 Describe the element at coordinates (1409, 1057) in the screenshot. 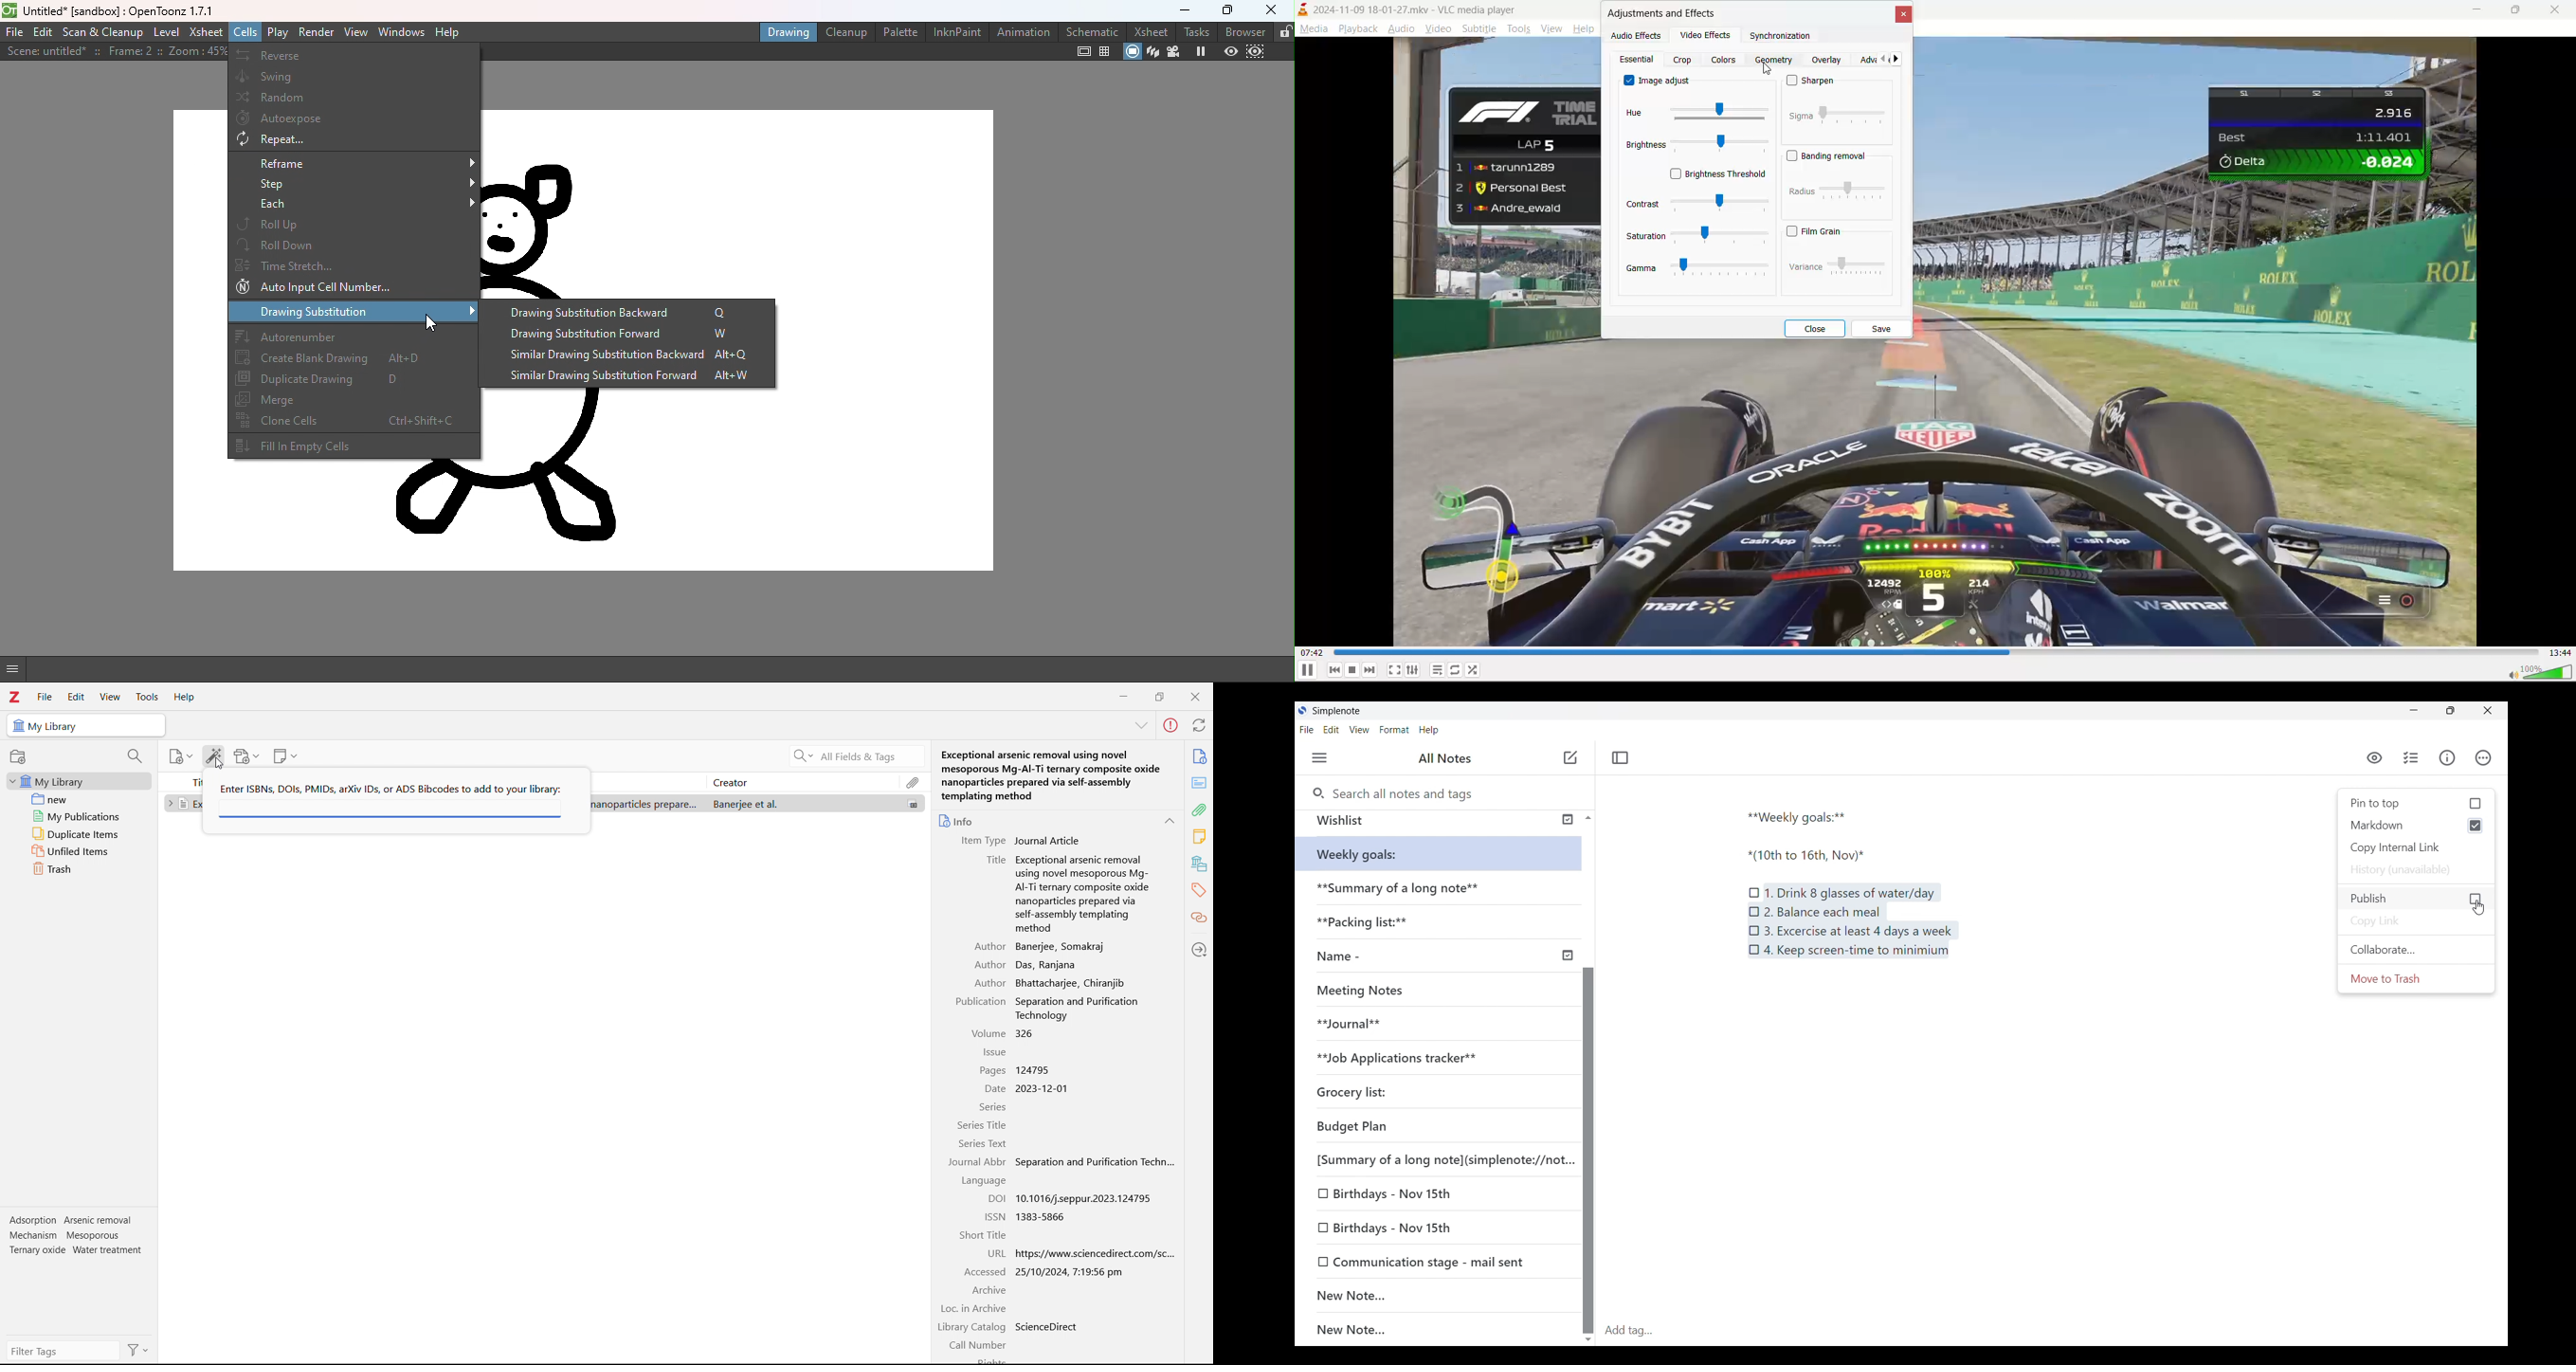

I see `**Job Applications tracker**` at that location.